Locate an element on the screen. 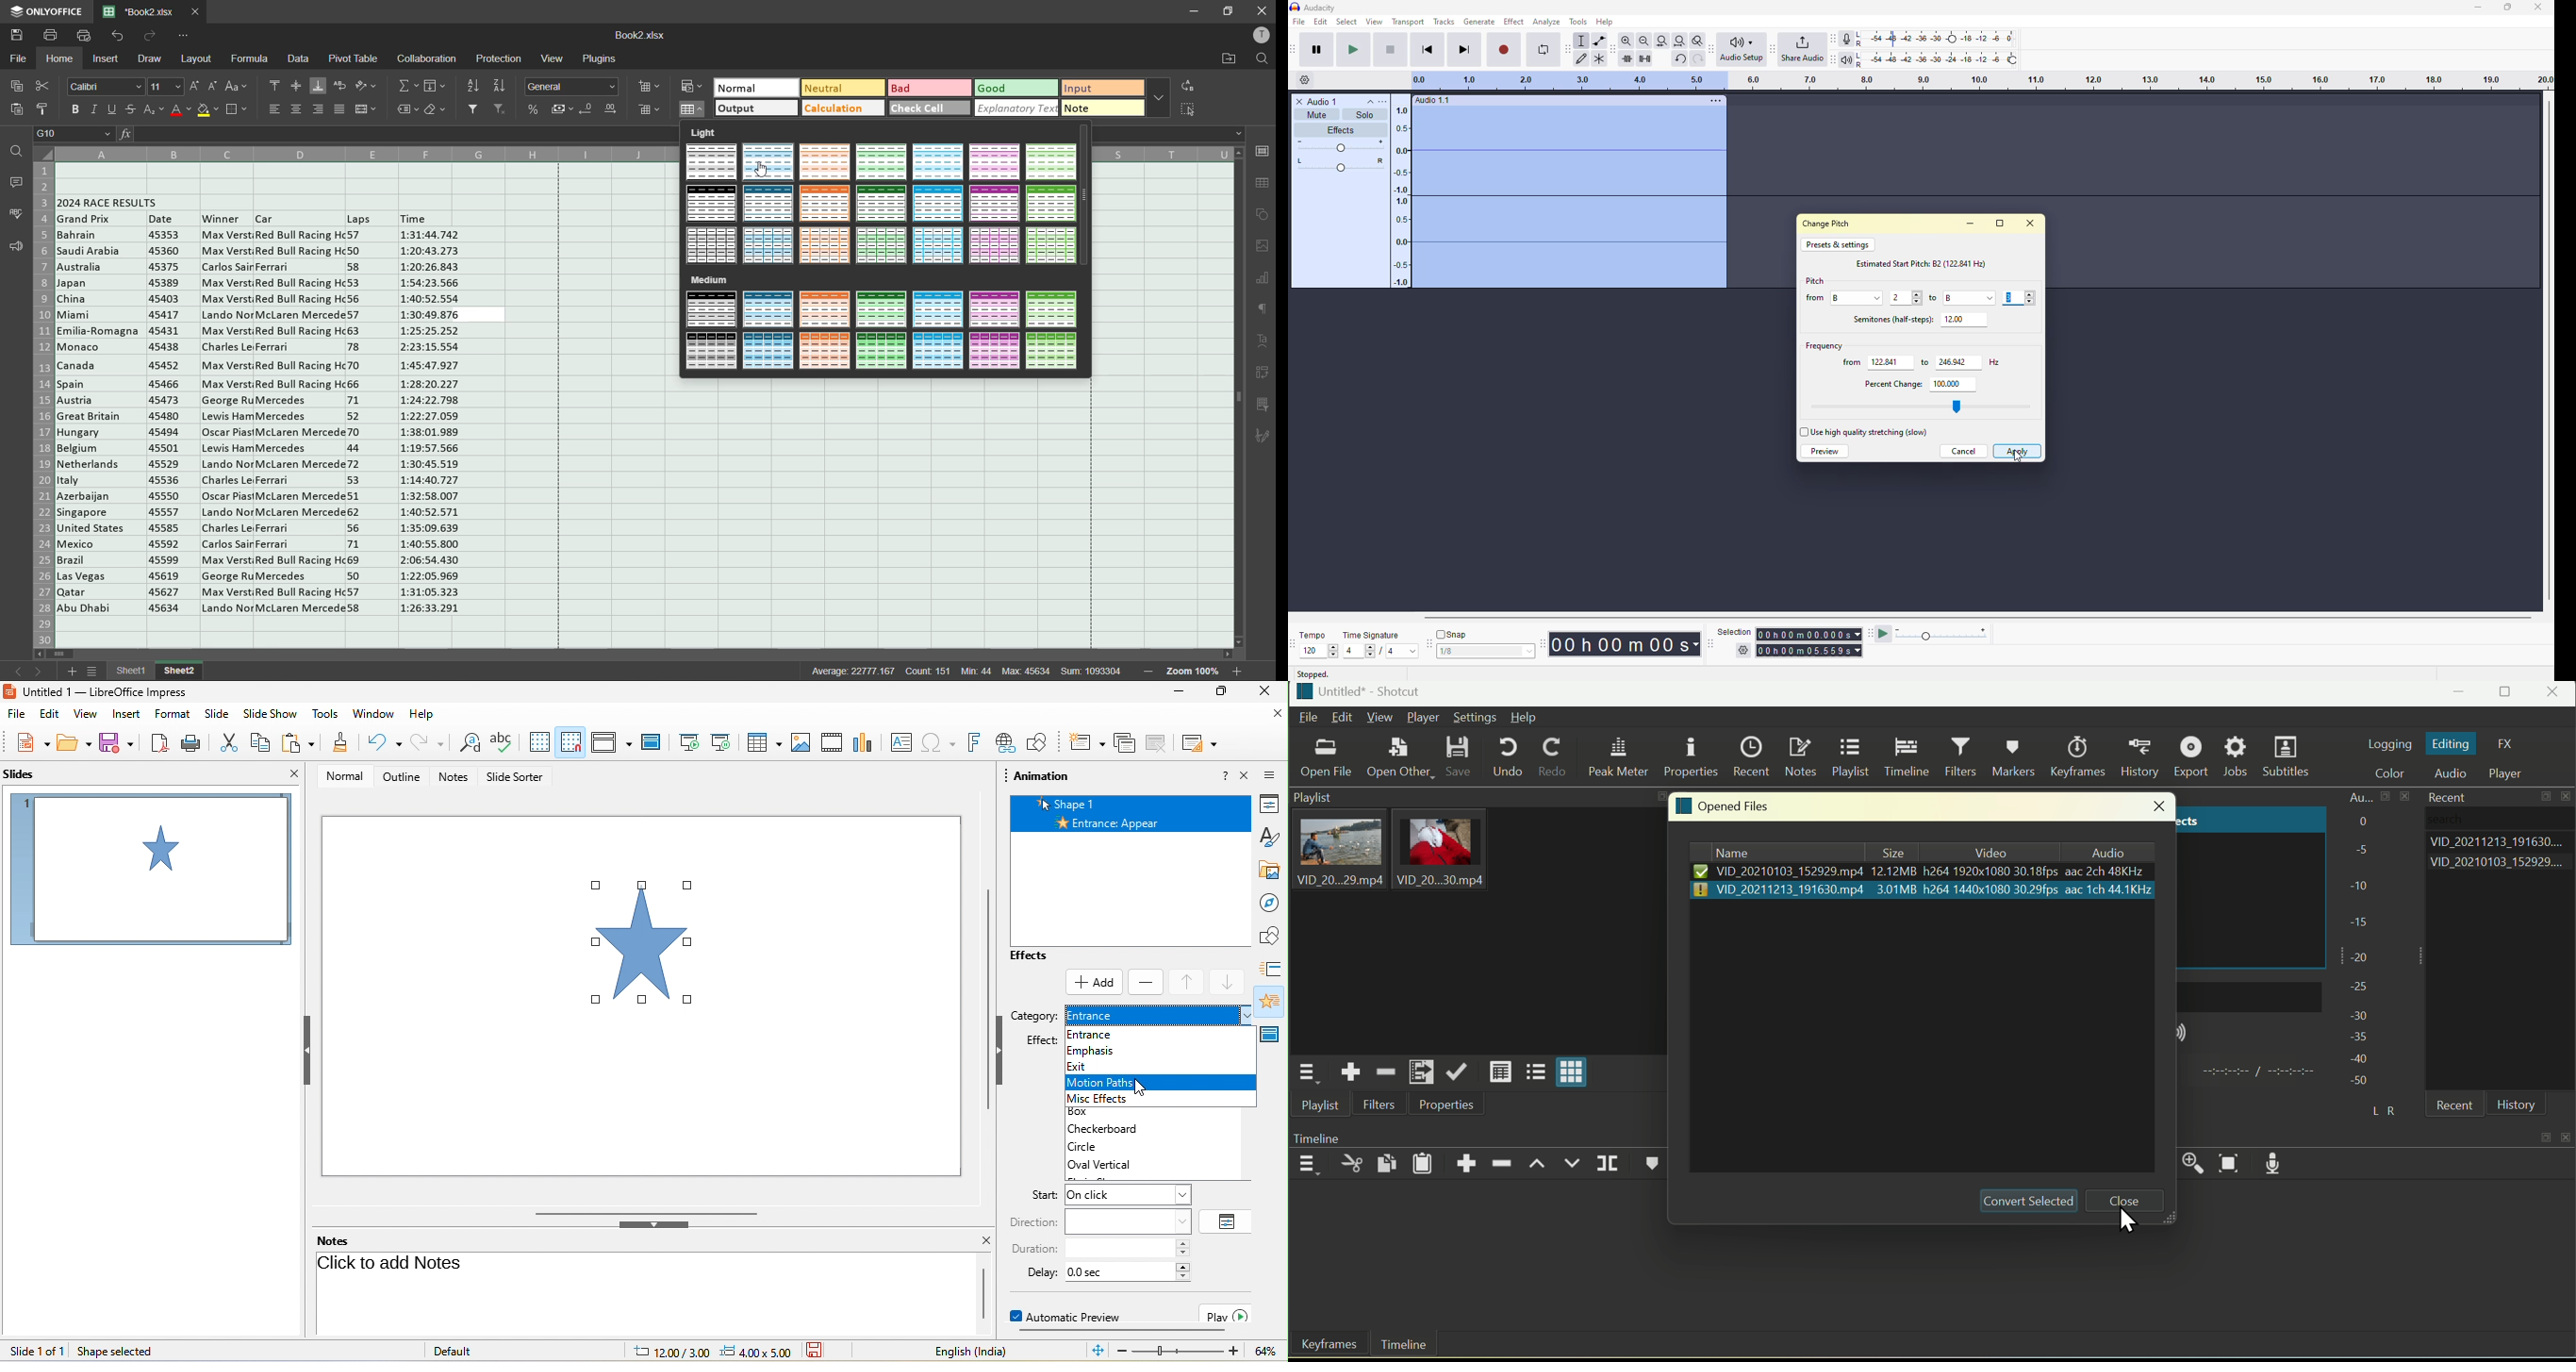 This screenshot has height=1372, width=2576. table style light 16 is located at coordinates (768, 245).